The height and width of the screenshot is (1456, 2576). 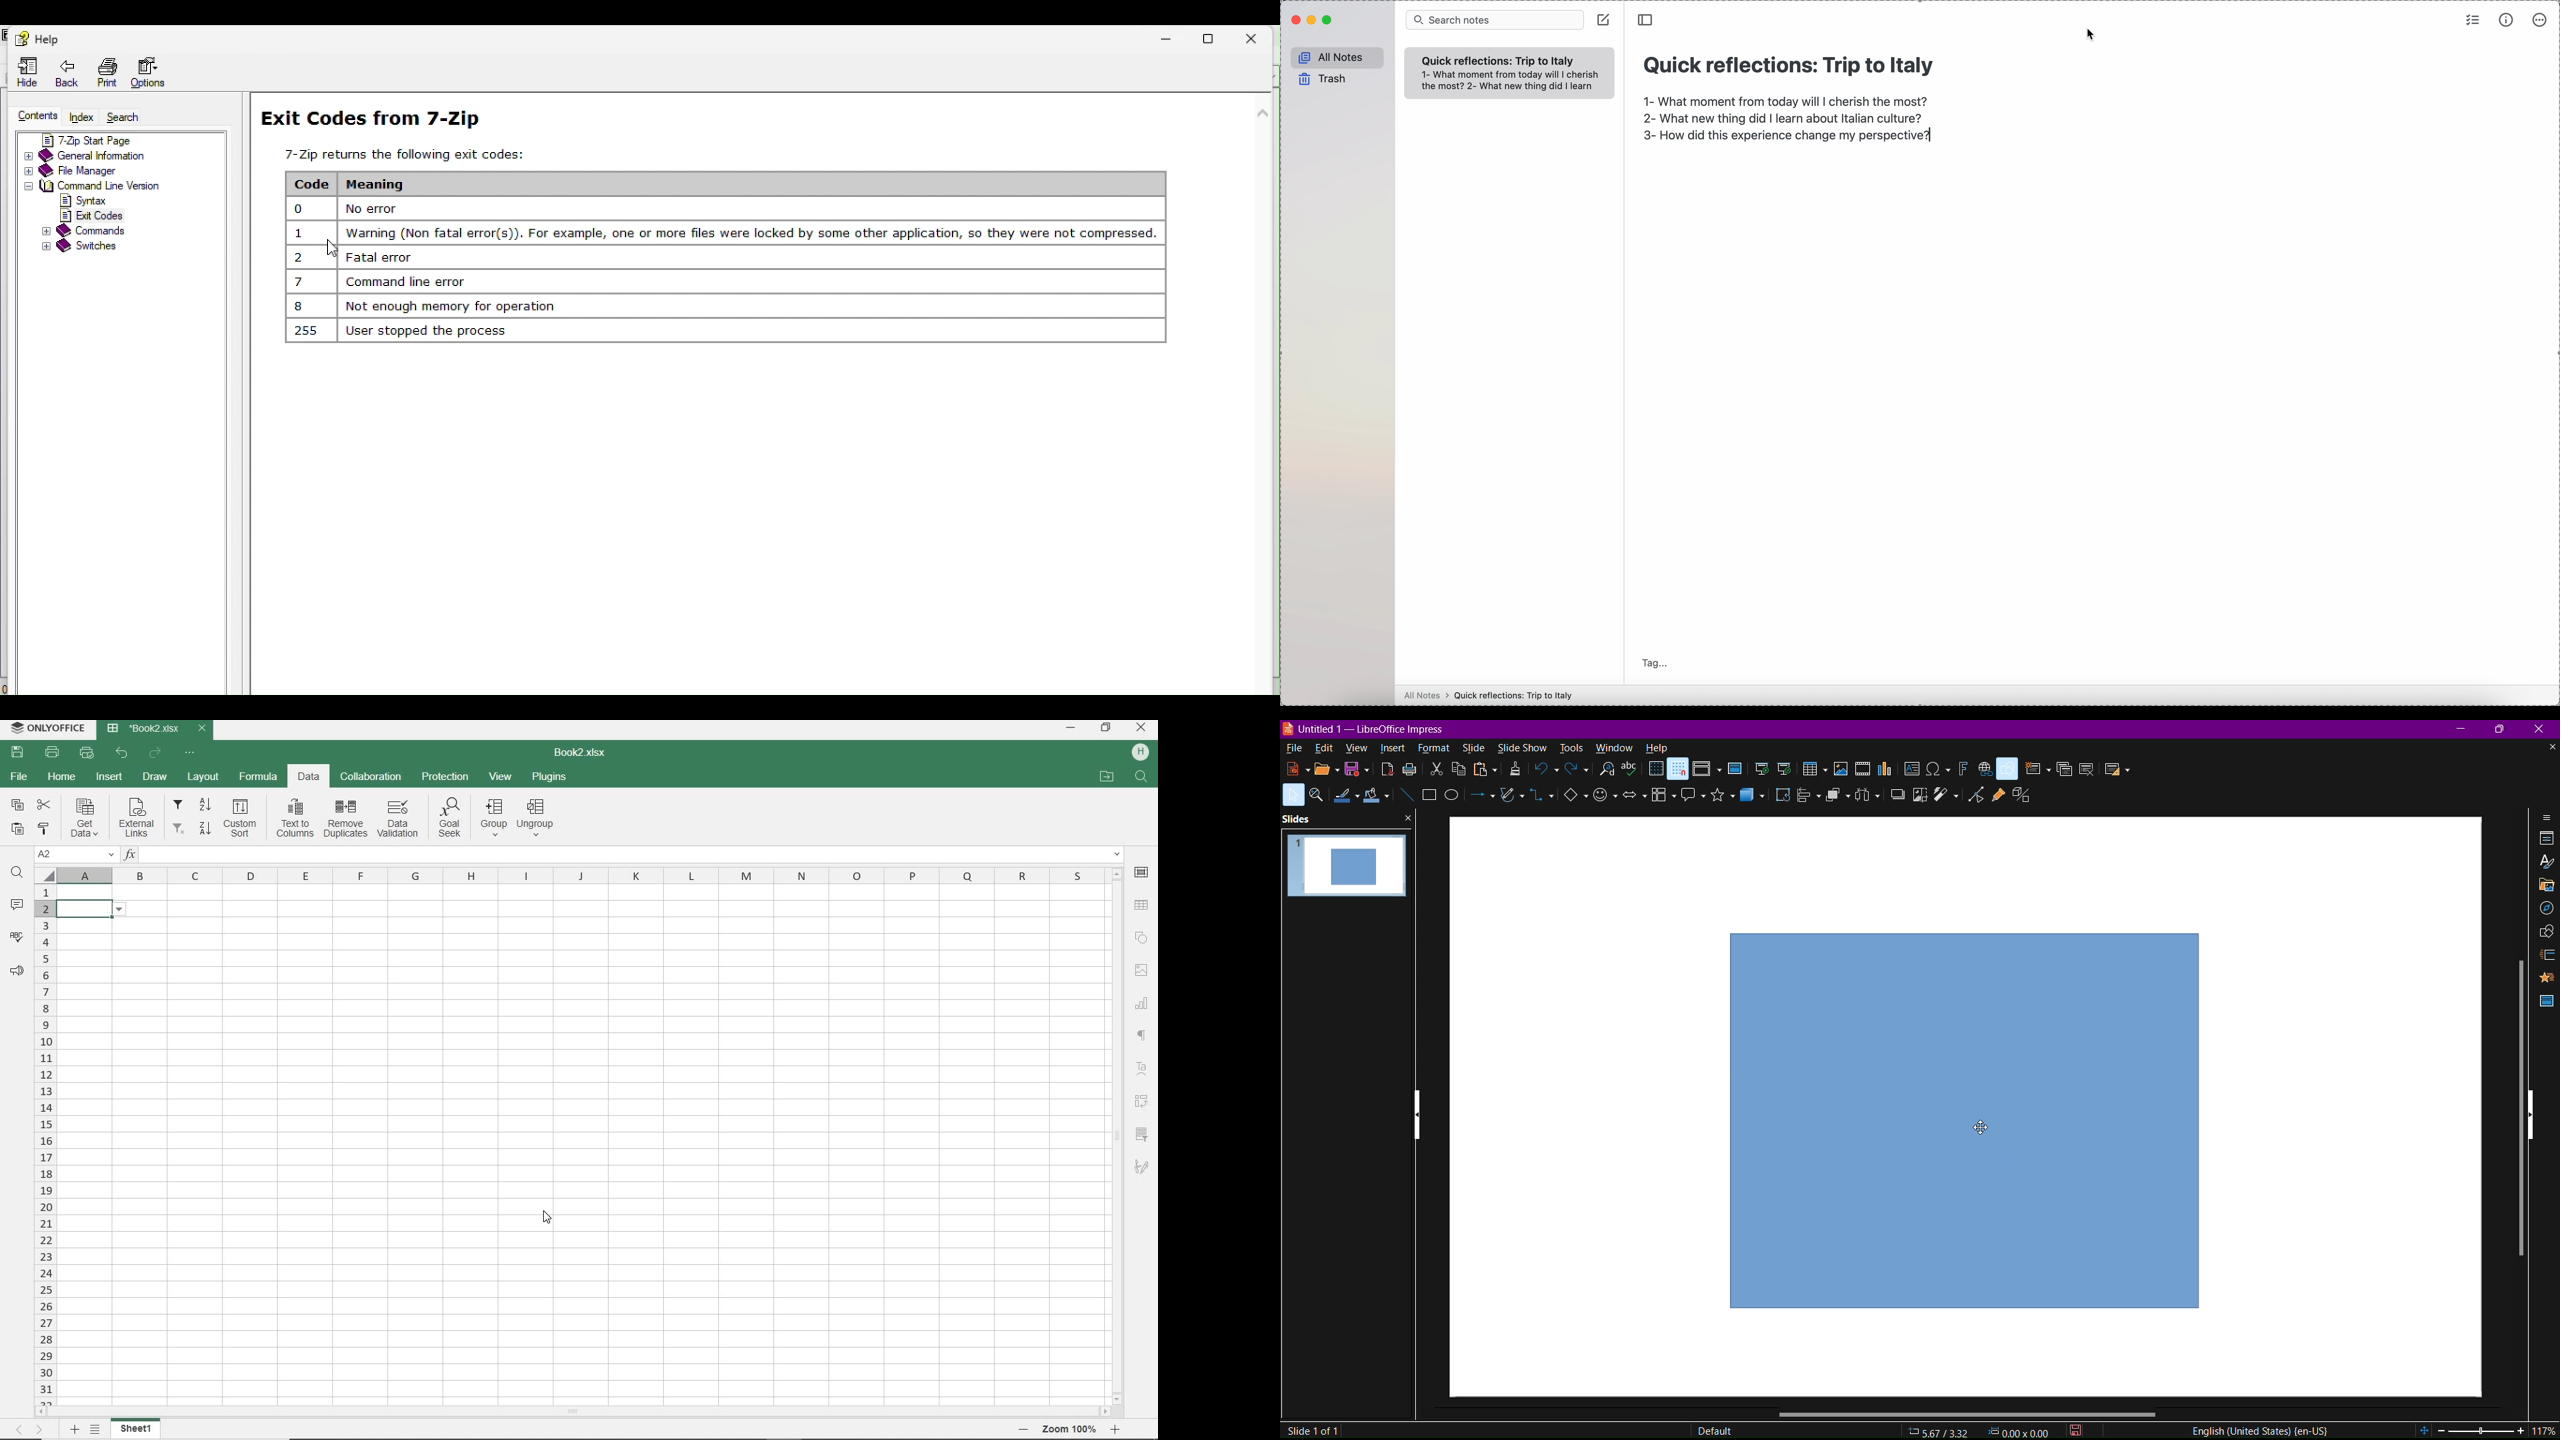 What do you see at coordinates (1633, 772) in the screenshot?
I see `Spellcheck` at bounding box center [1633, 772].